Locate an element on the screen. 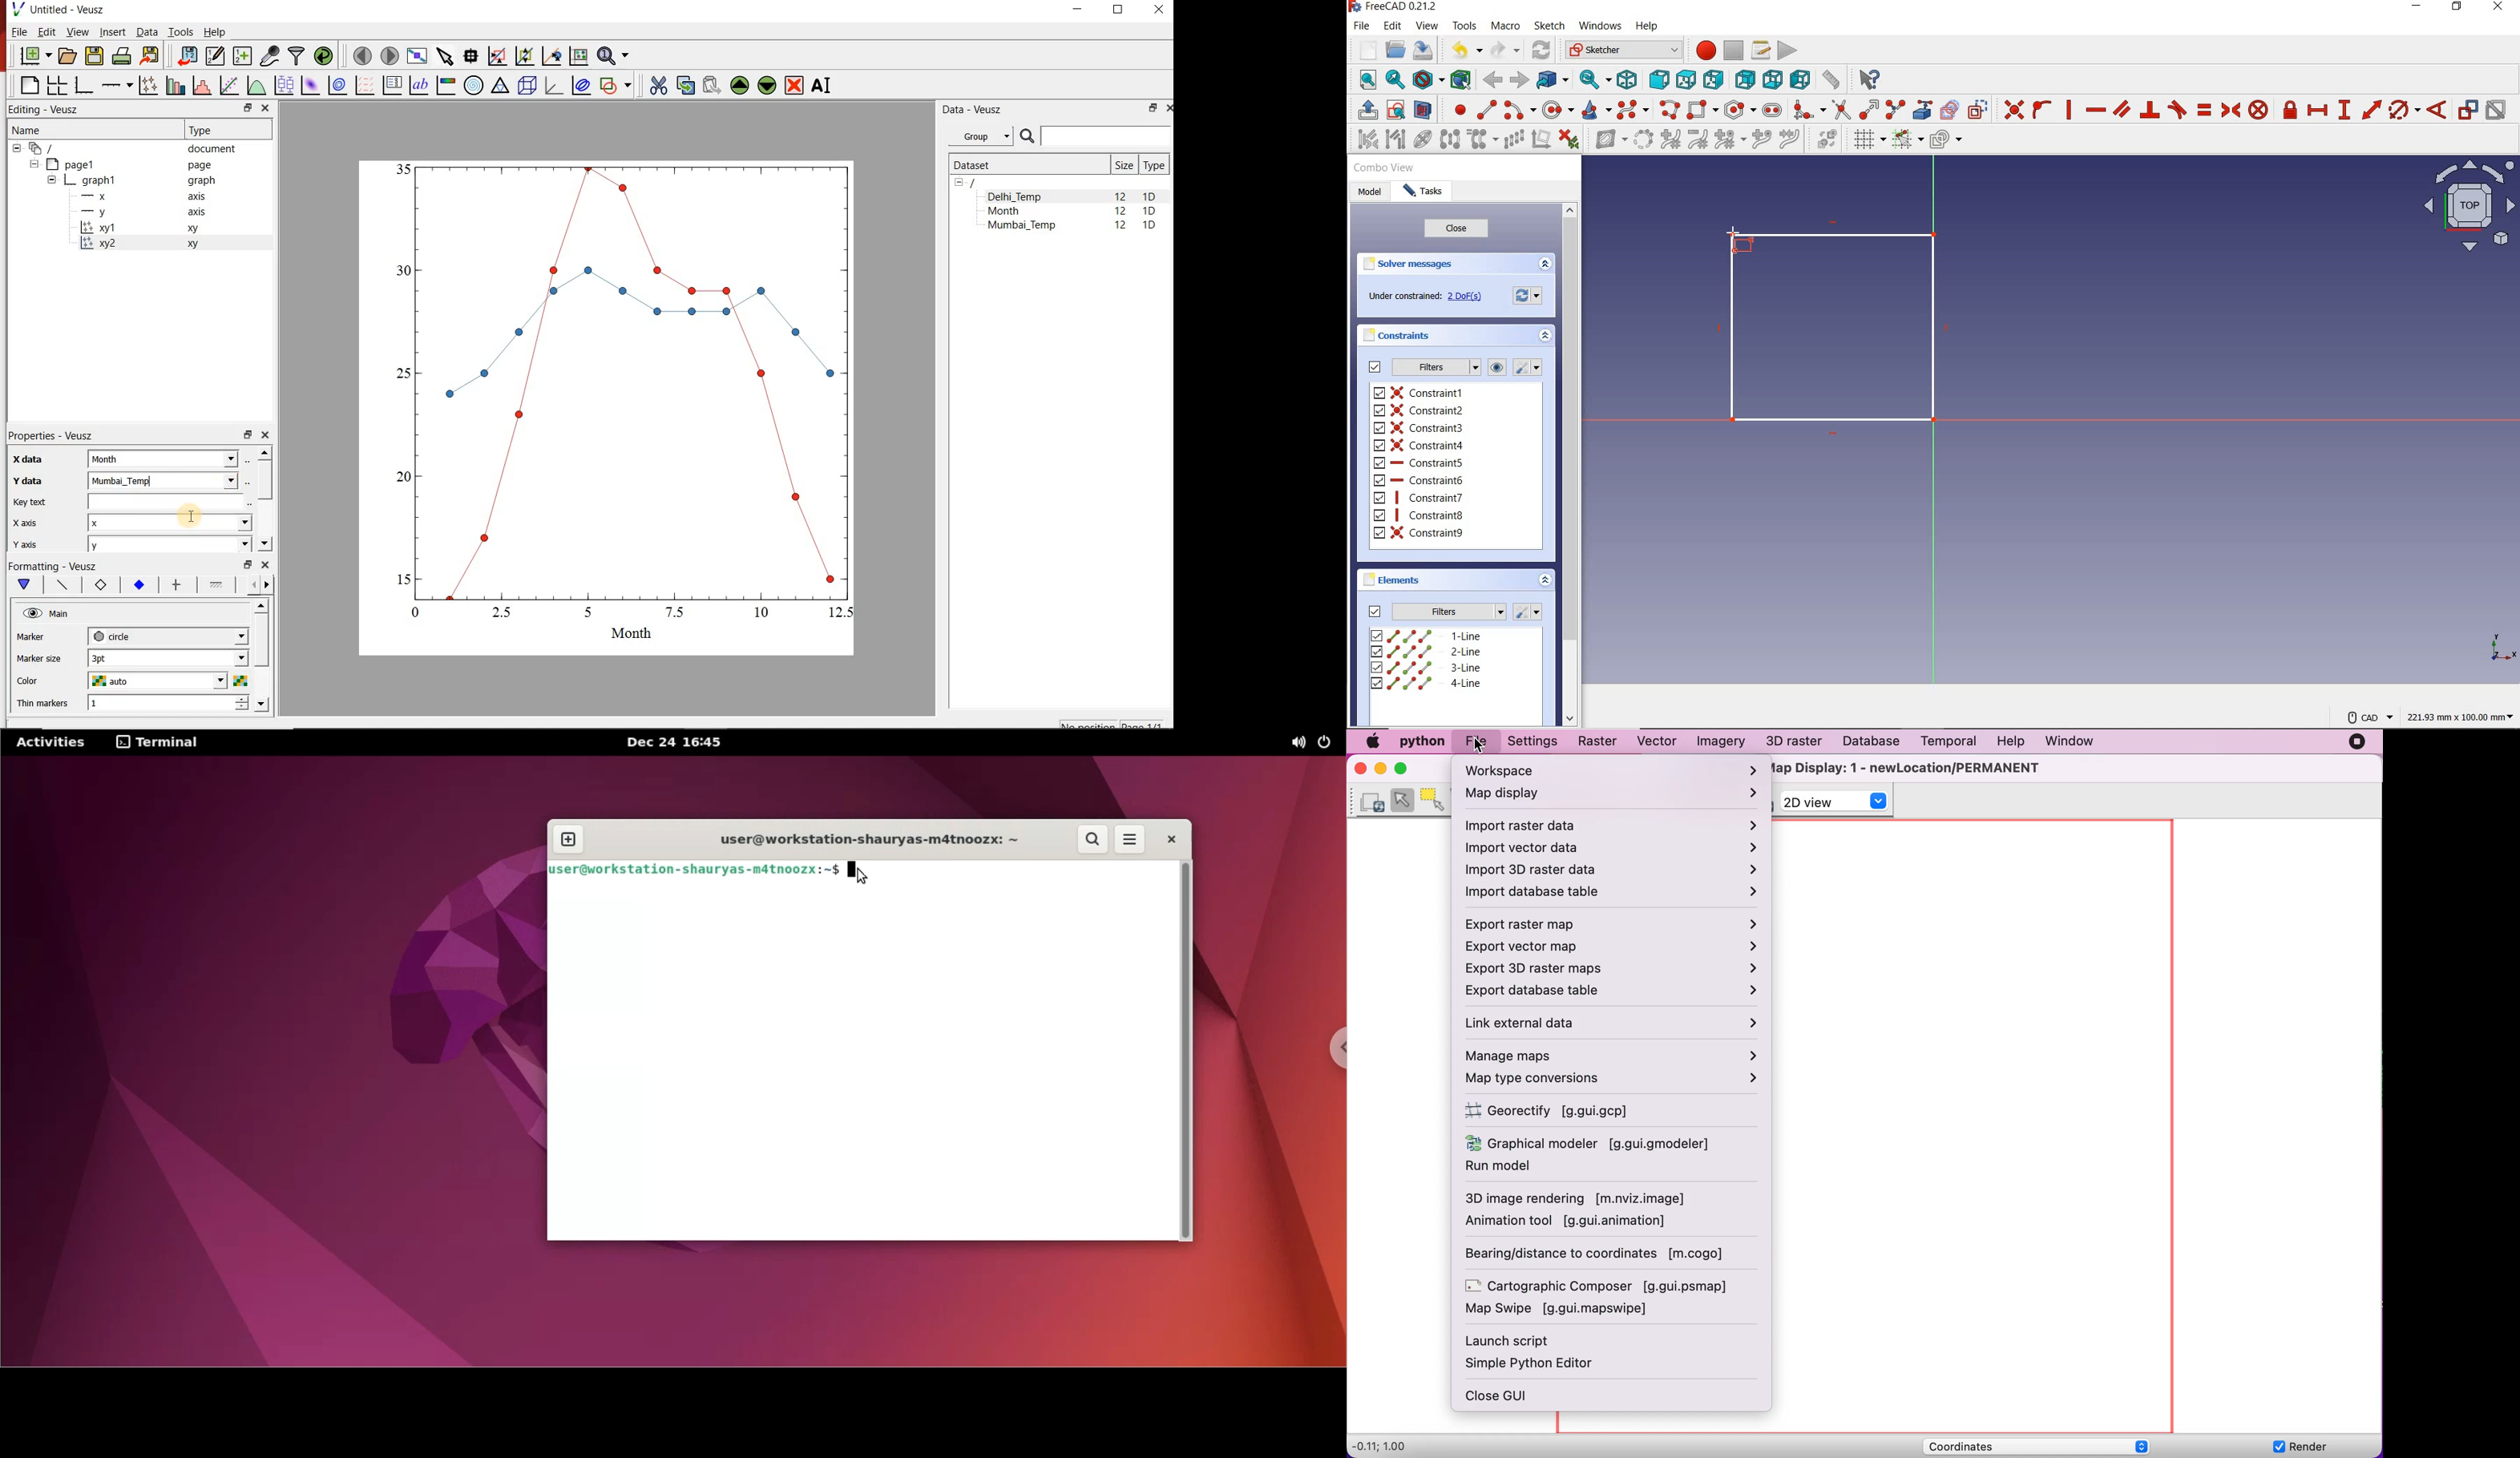 The width and height of the screenshot is (2520, 1484). join curves is located at coordinates (1791, 141).